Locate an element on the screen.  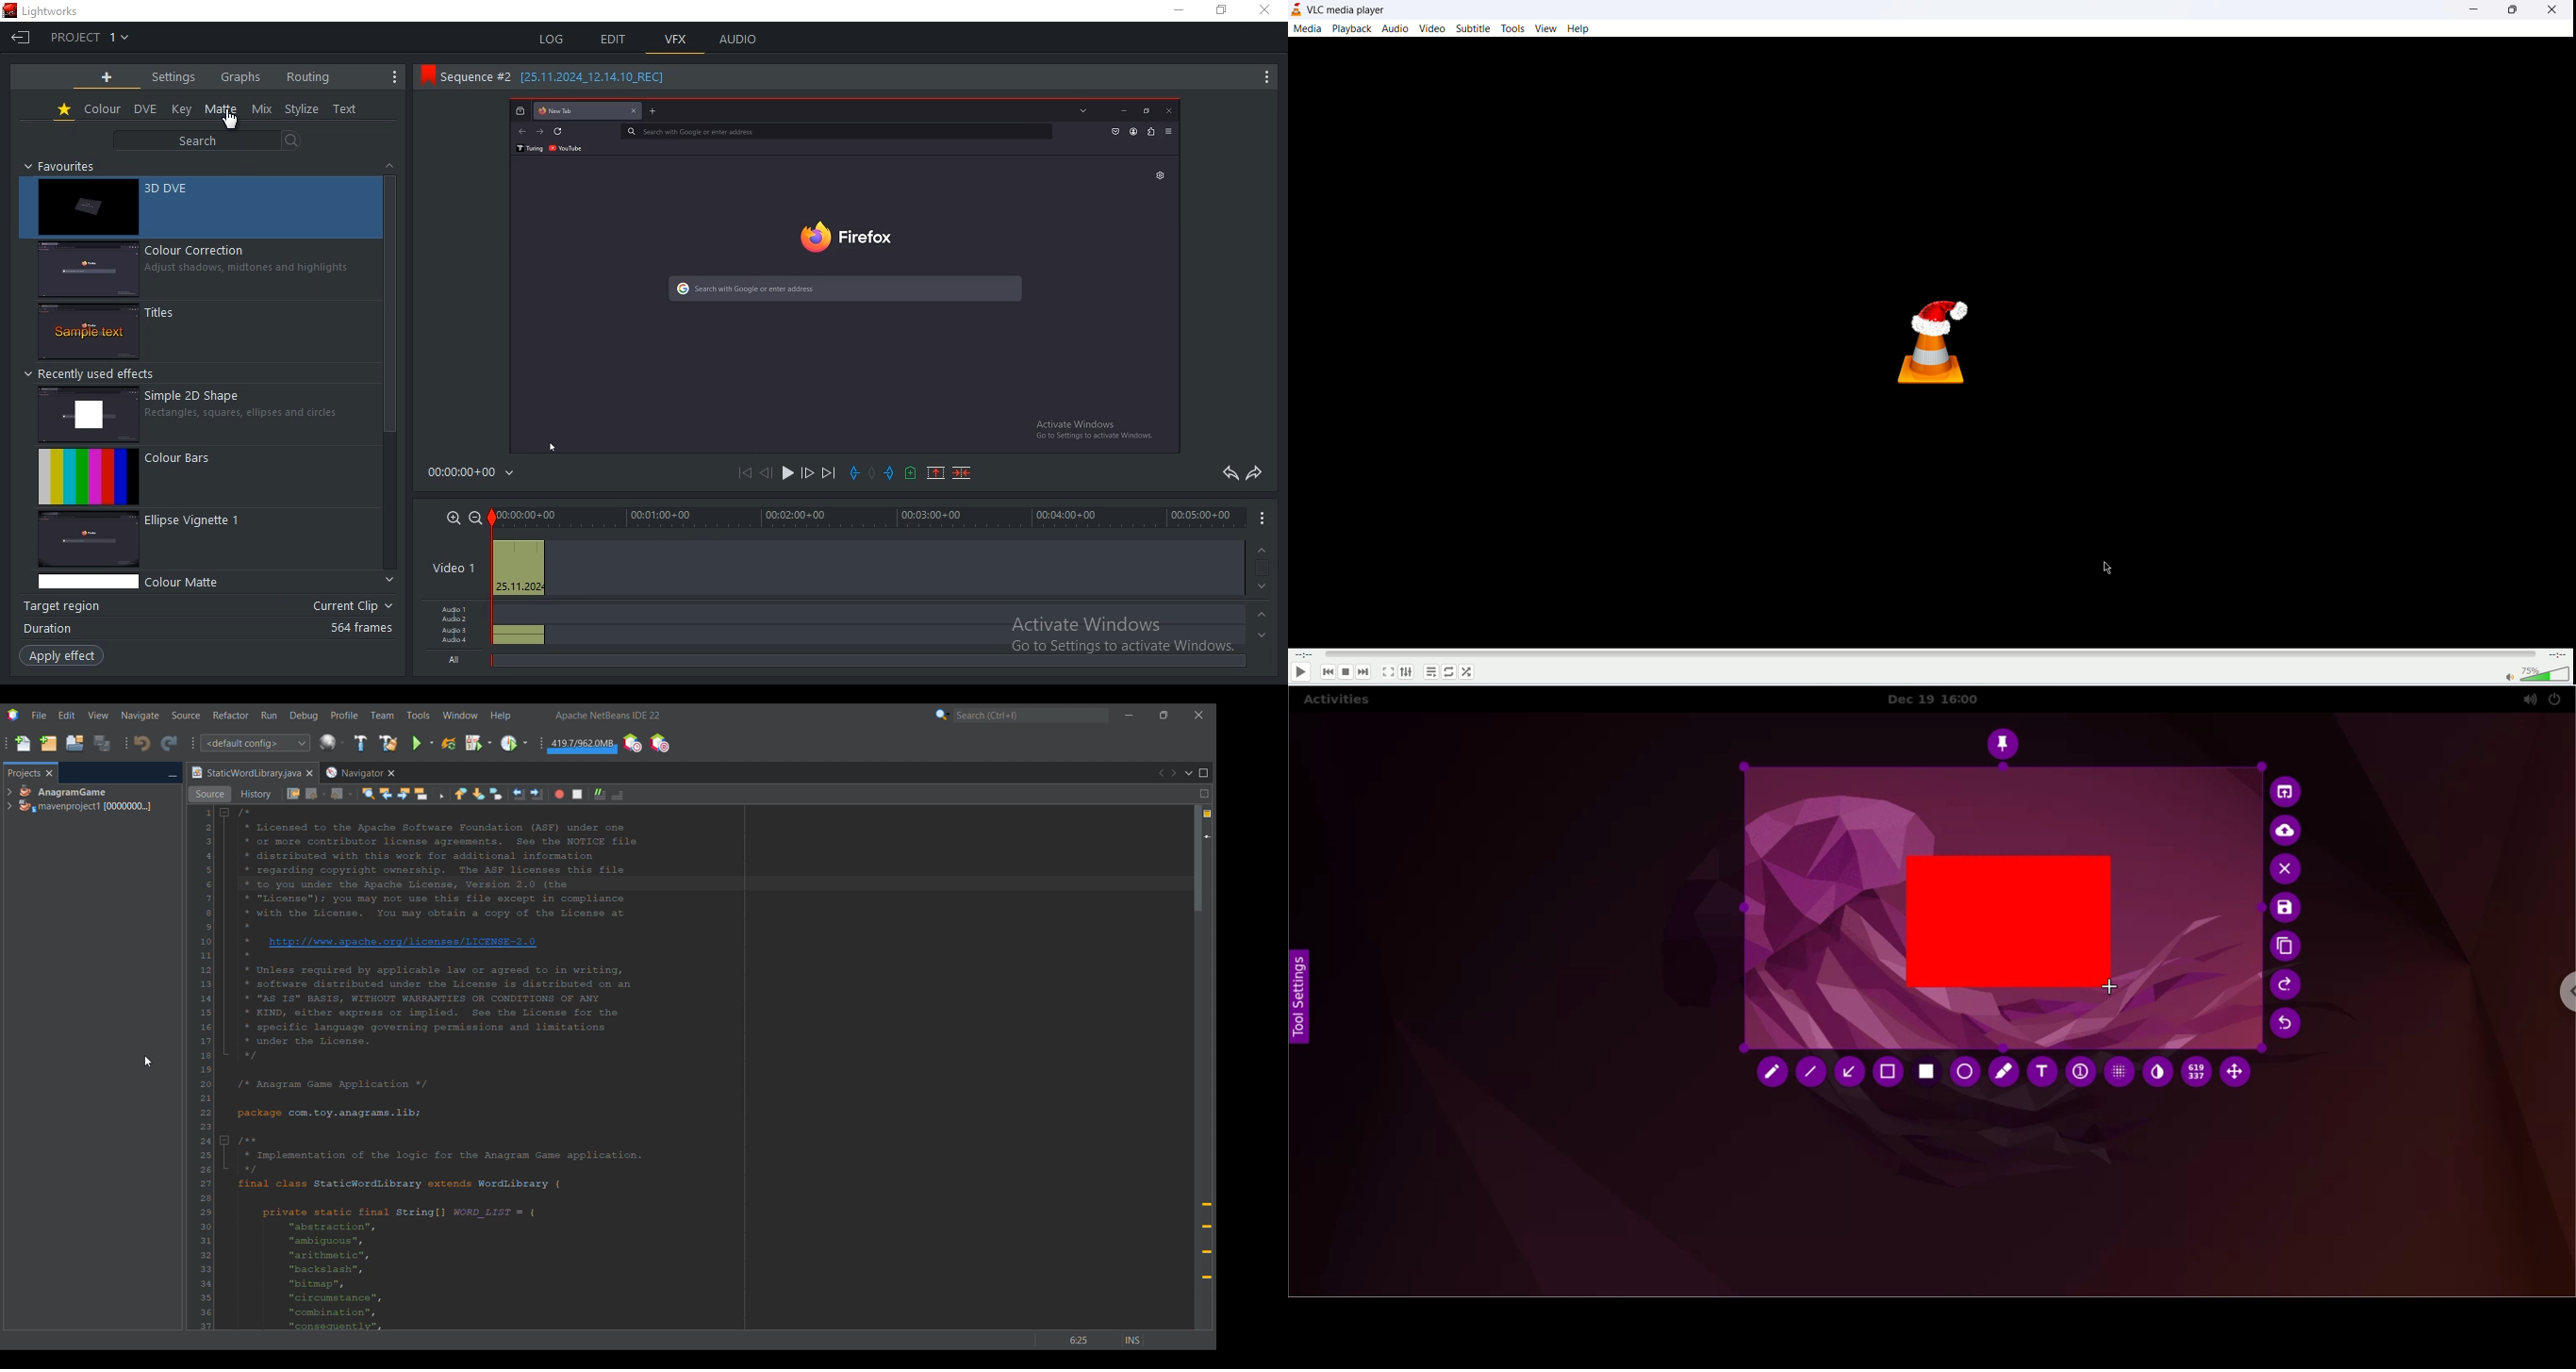
Comment is located at coordinates (617, 795).